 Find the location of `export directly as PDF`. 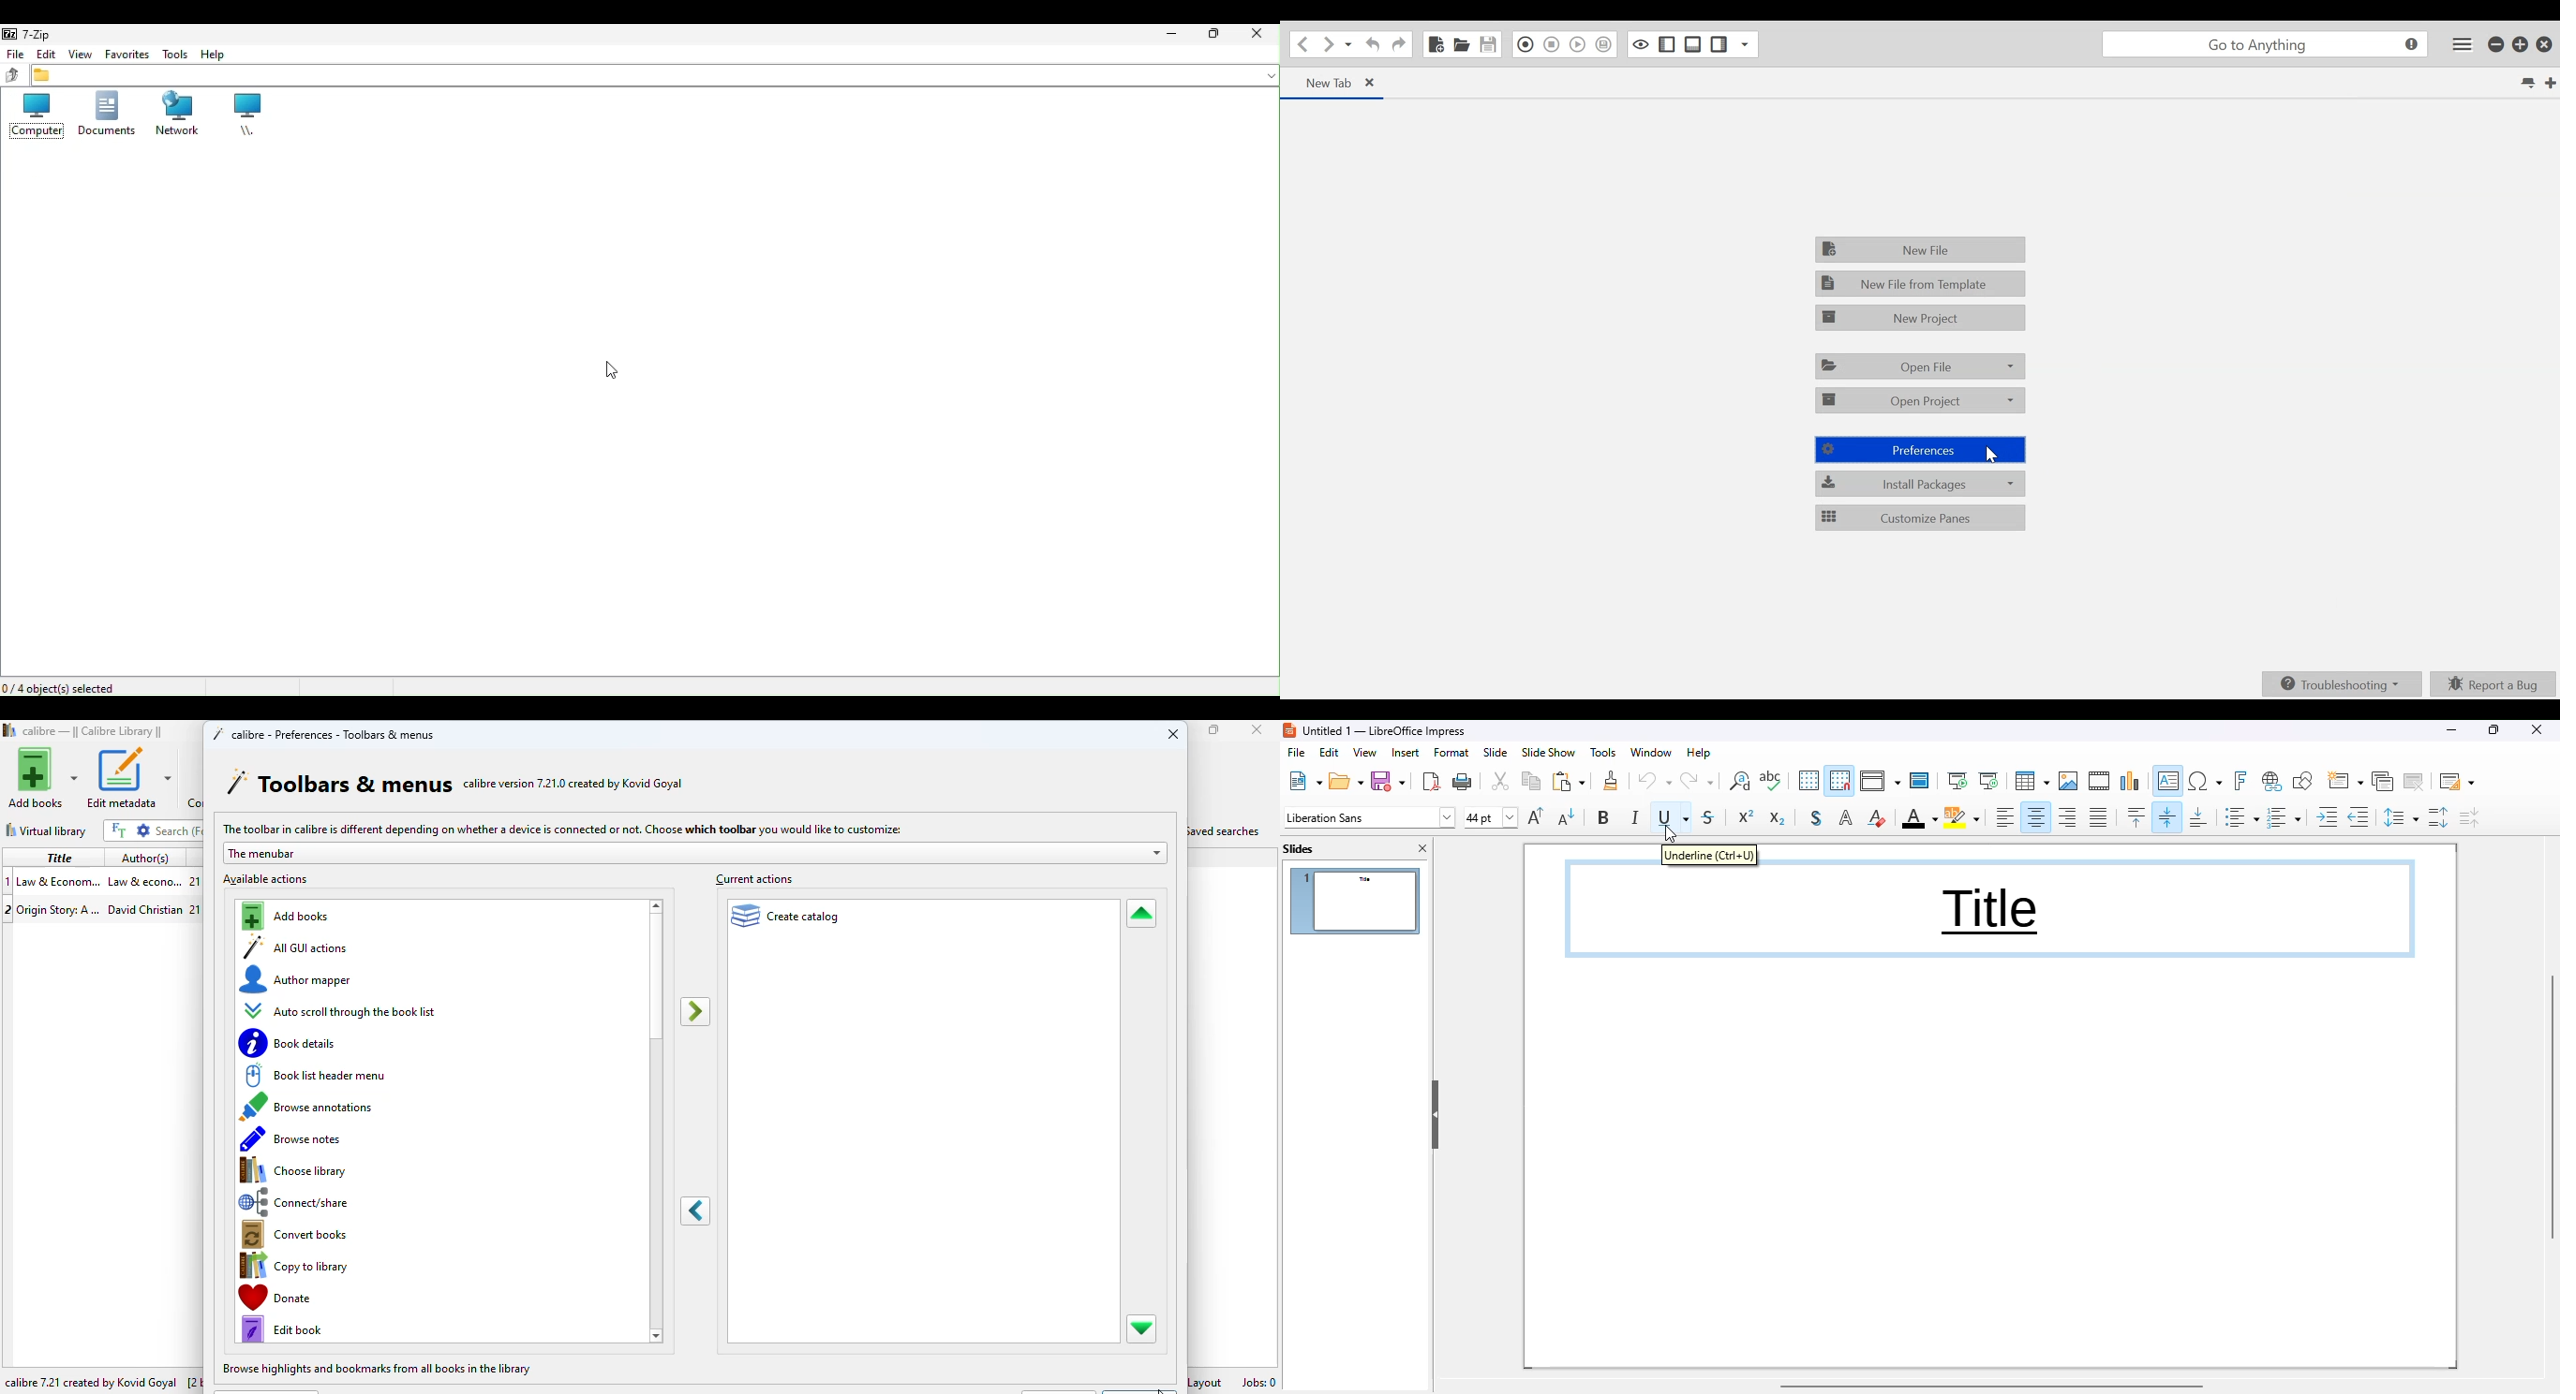

export directly as PDF is located at coordinates (1431, 781).